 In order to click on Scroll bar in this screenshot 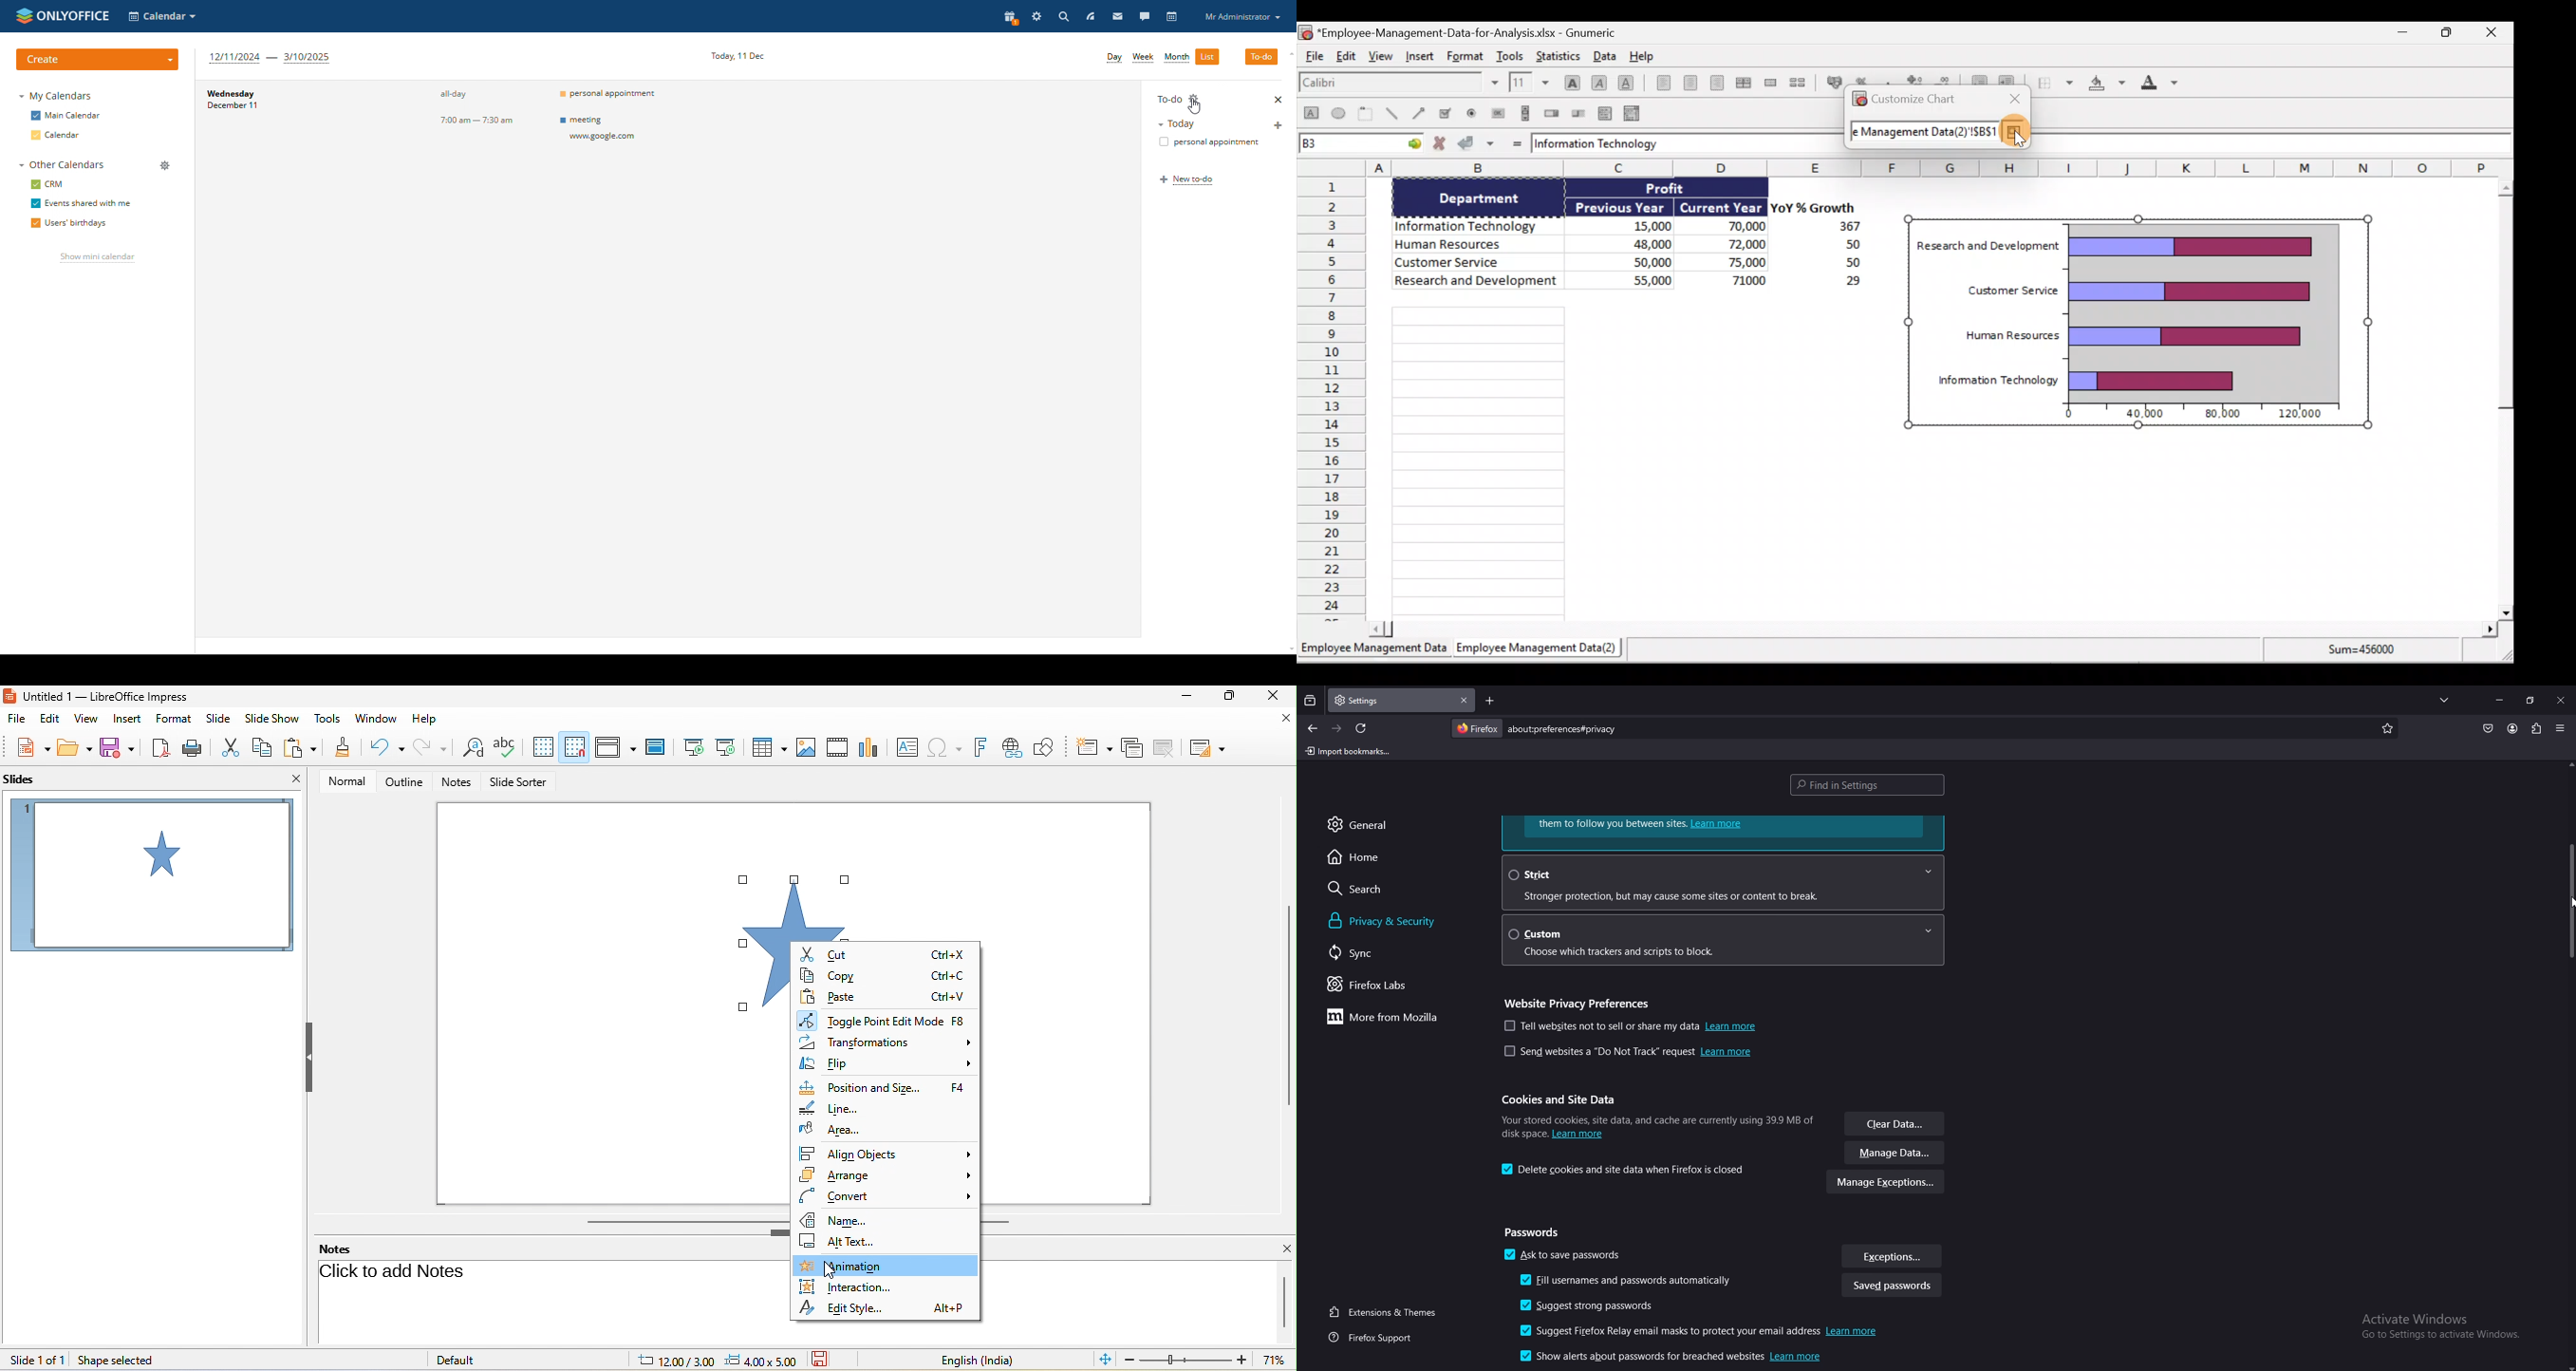, I will do `click(1934, 628)`.